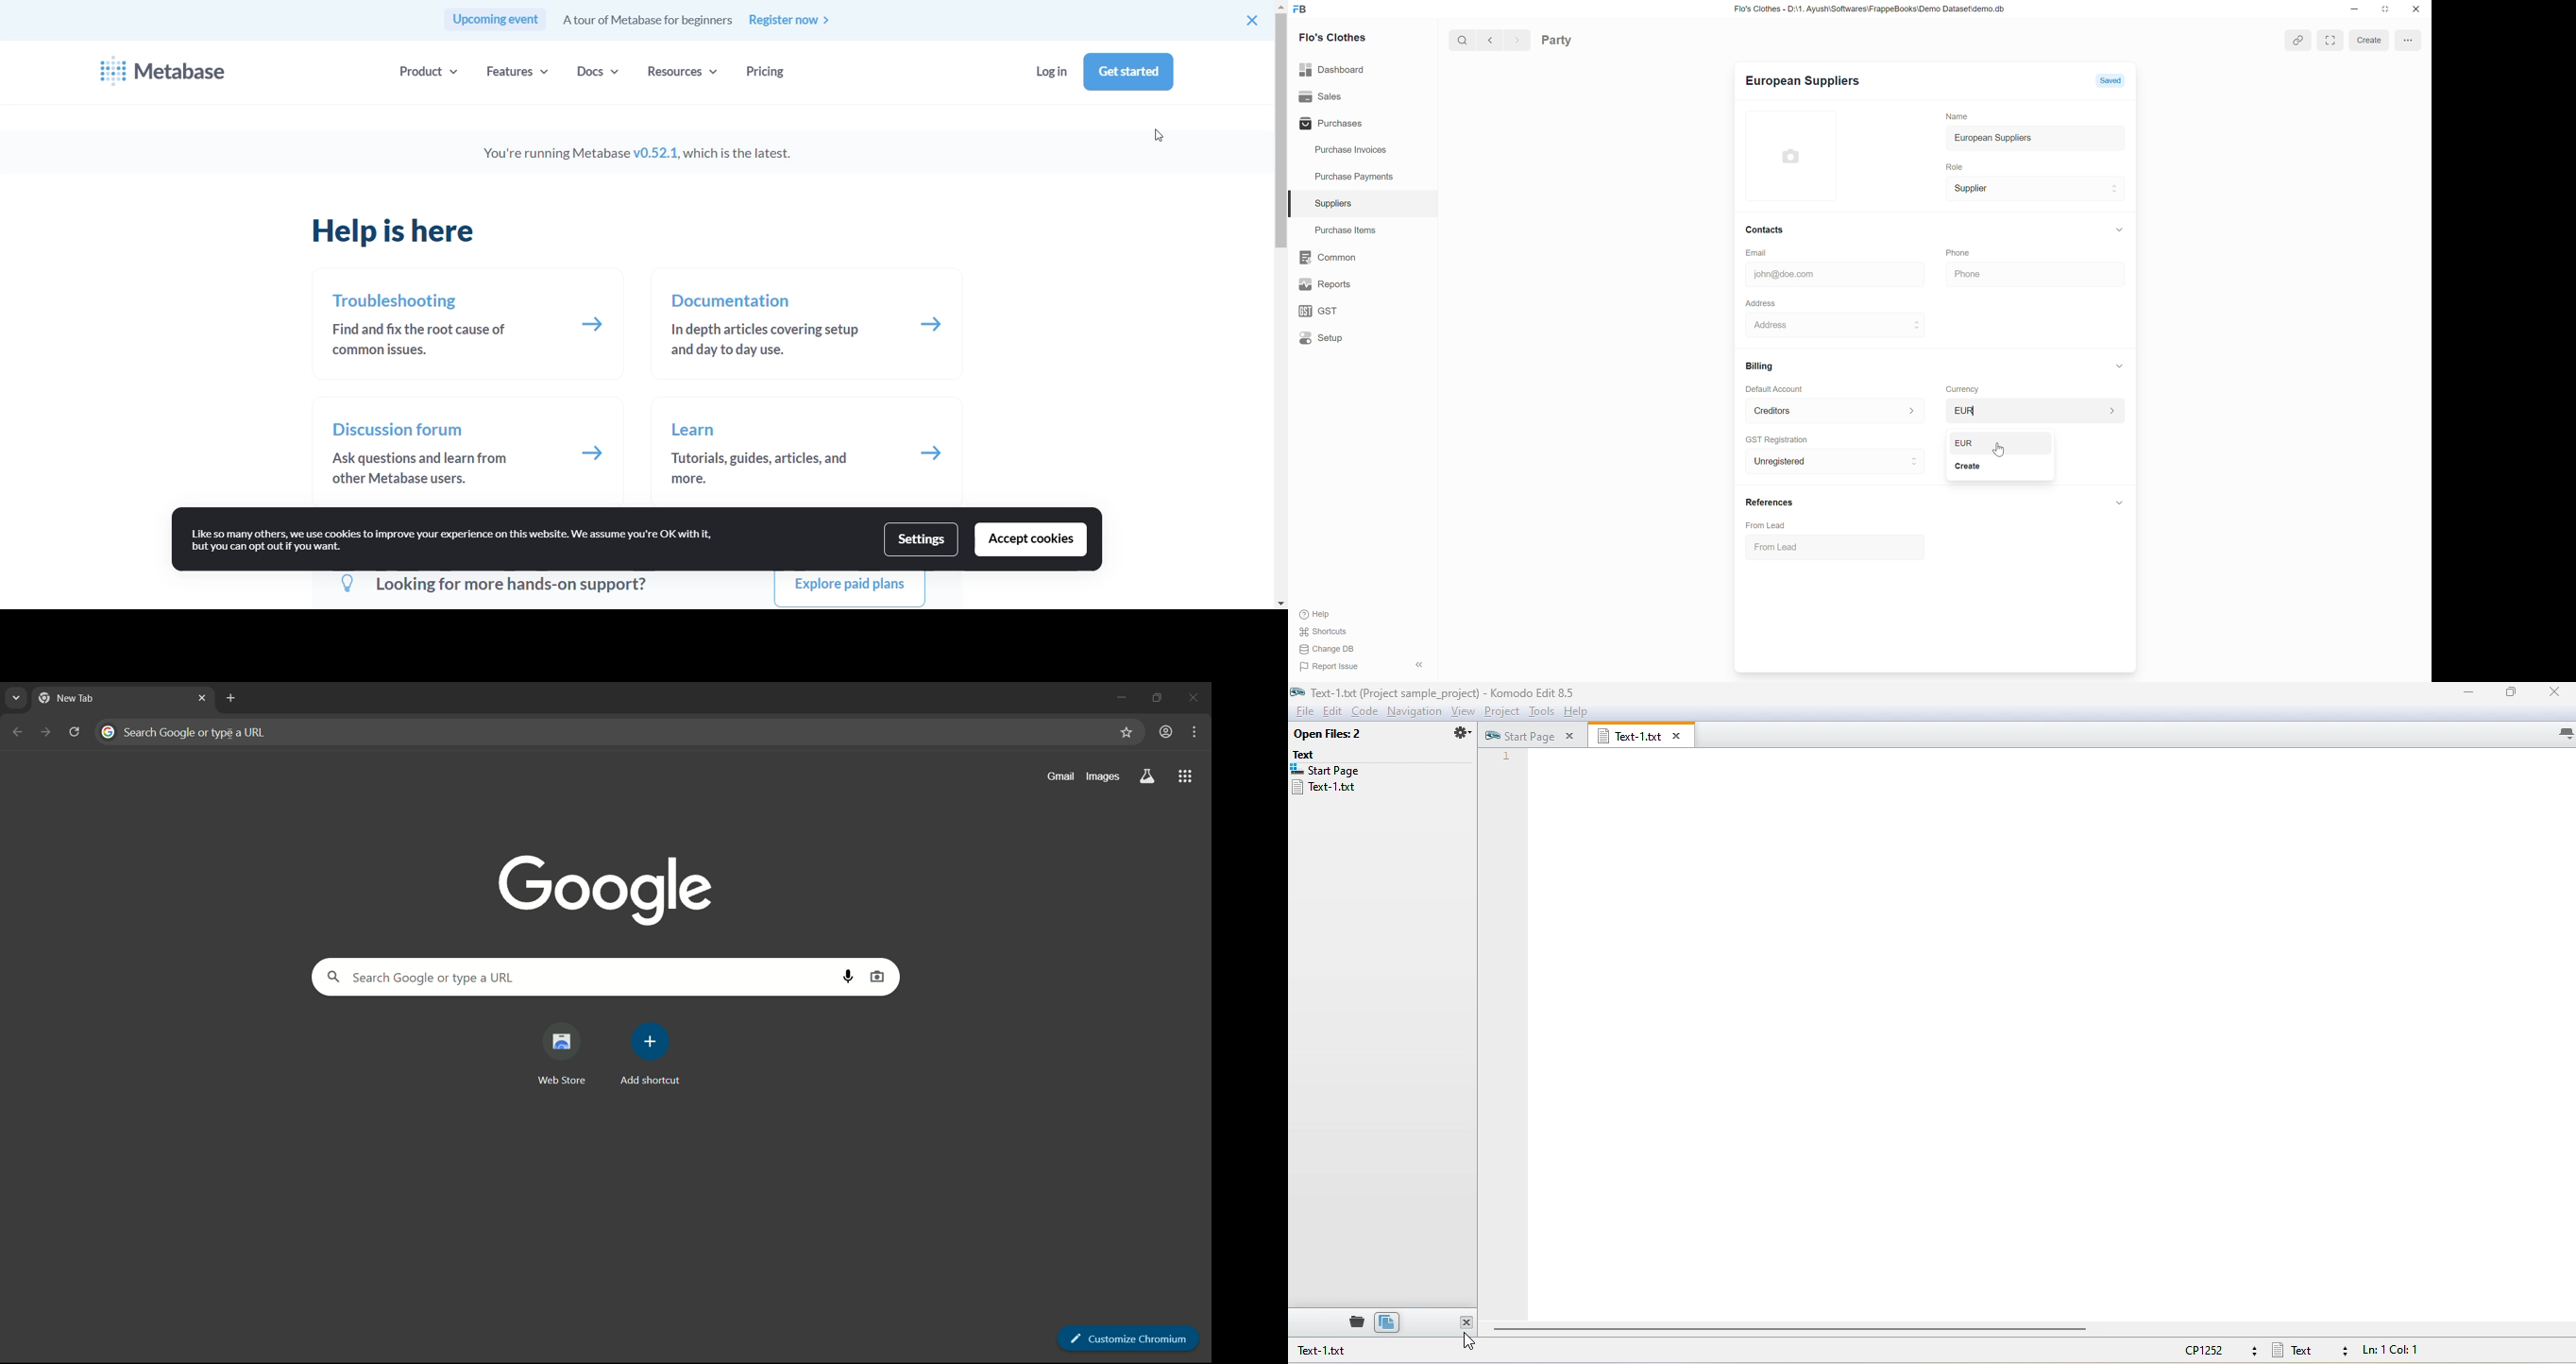 This screenshot has width=2576, height=1372. Describe the element at coordinates (1572, 39) in the screenshot. I see `Party` at that location.